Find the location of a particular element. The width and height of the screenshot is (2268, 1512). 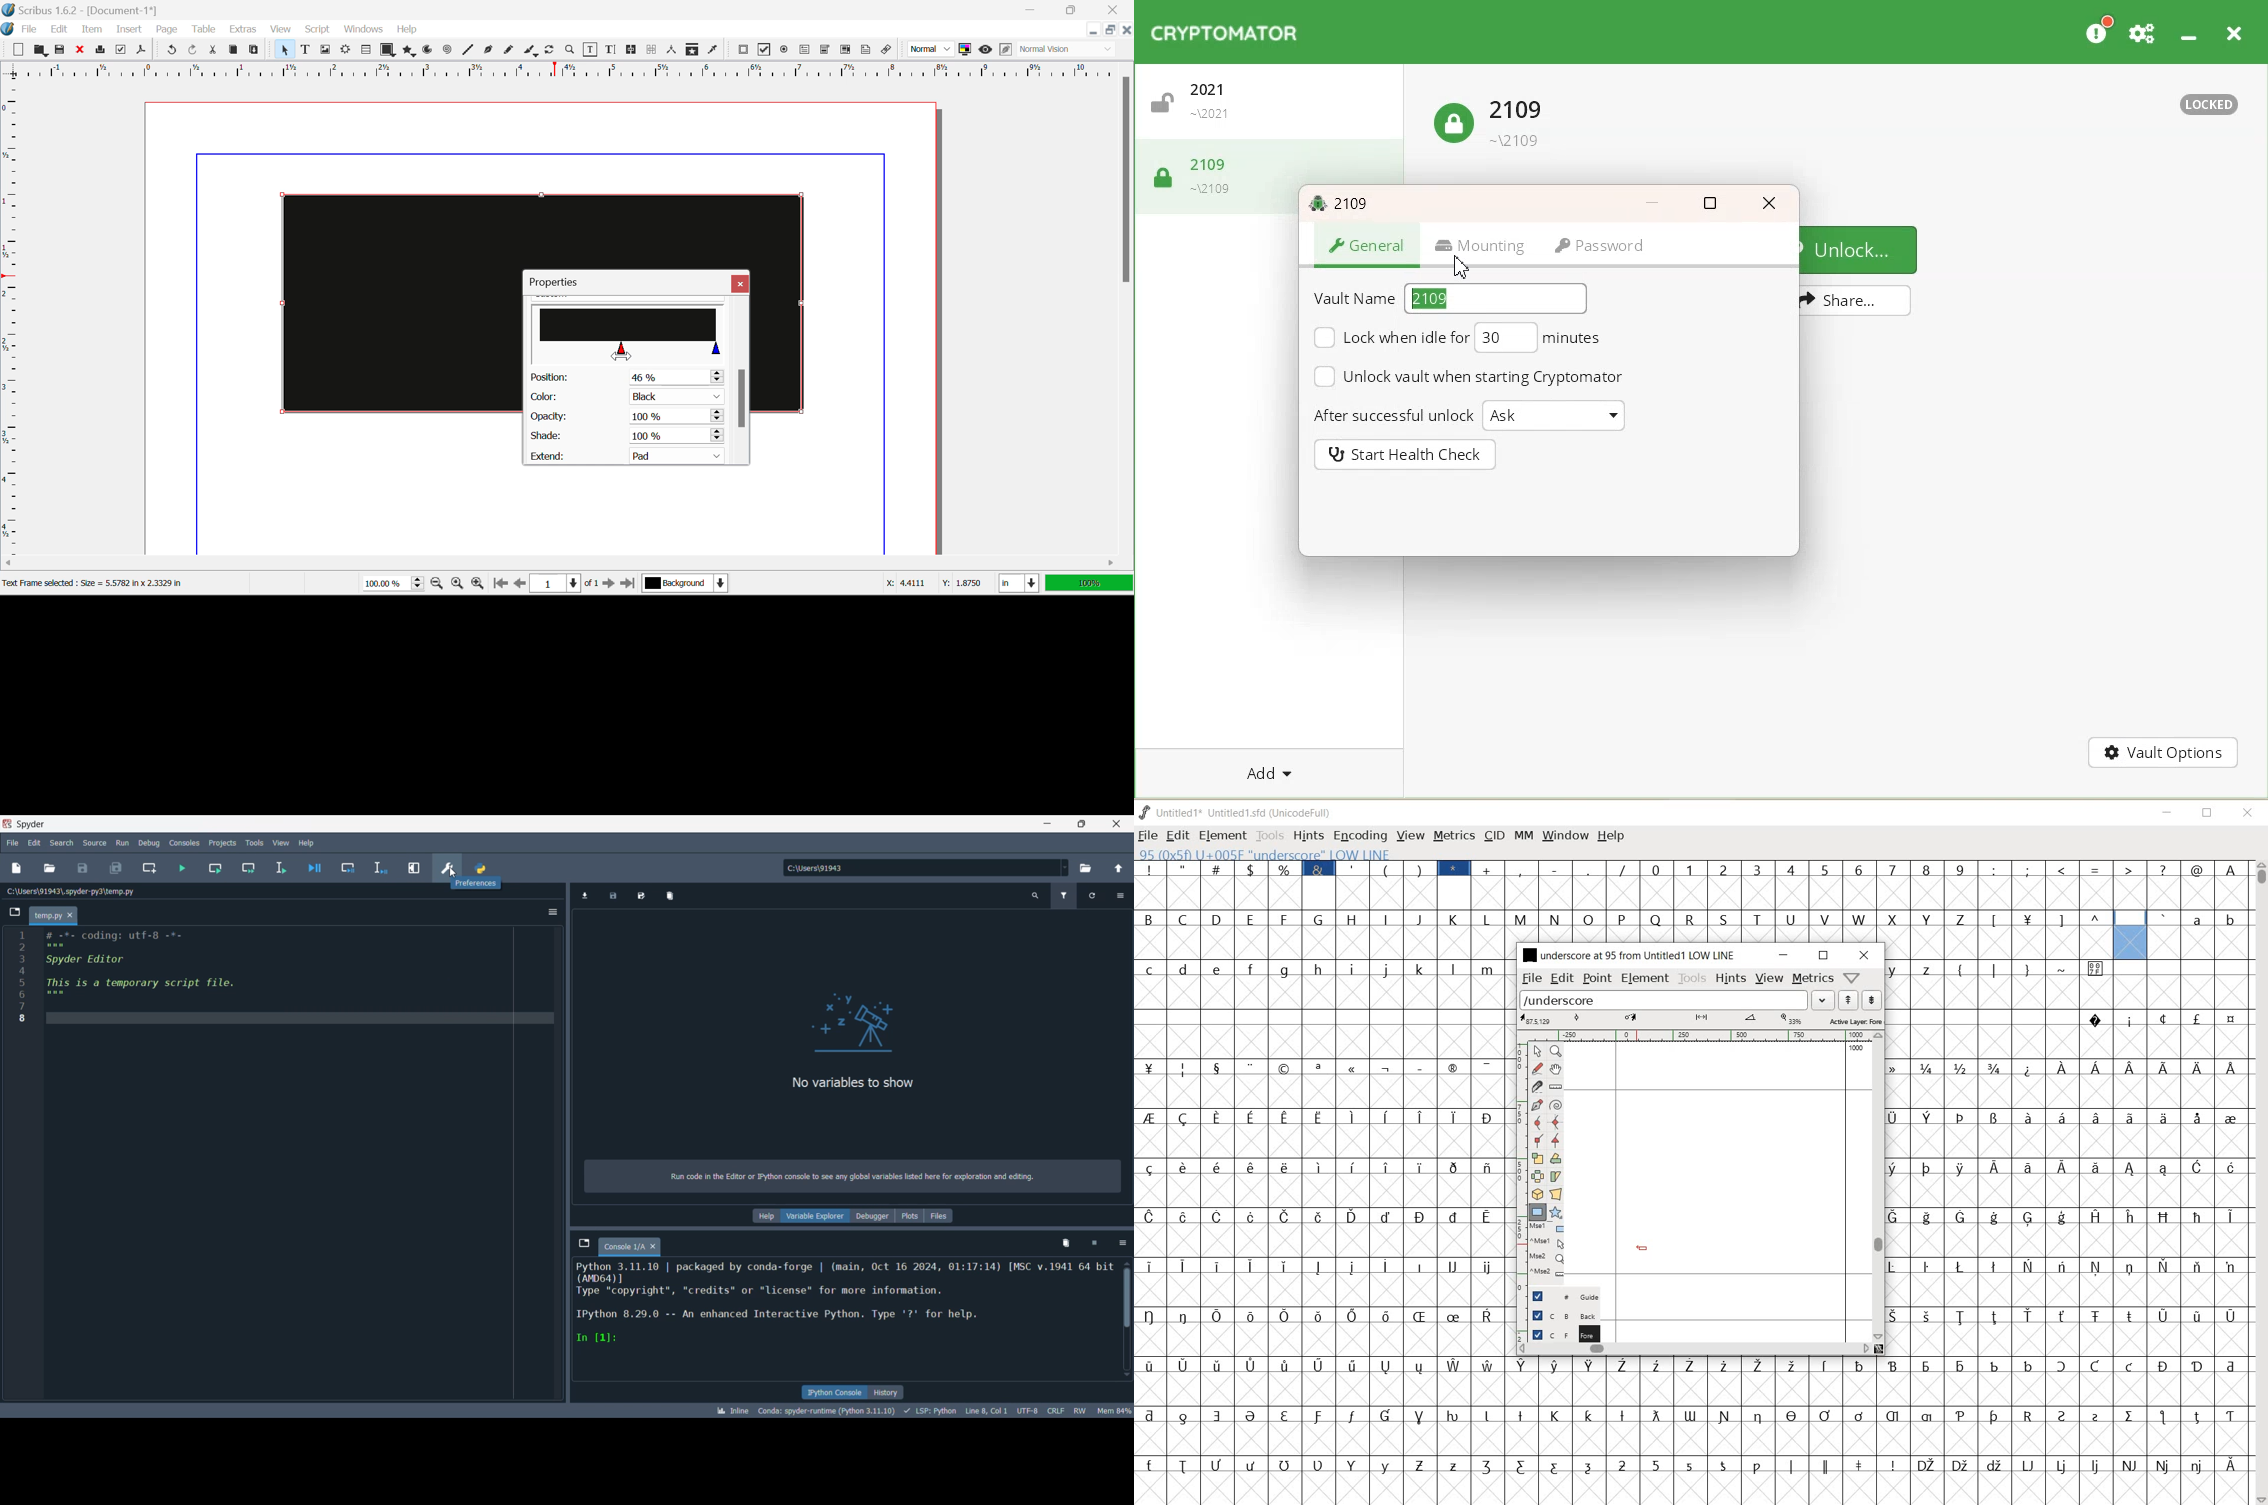

Gradient Slider is located at coordinates (628, 336).